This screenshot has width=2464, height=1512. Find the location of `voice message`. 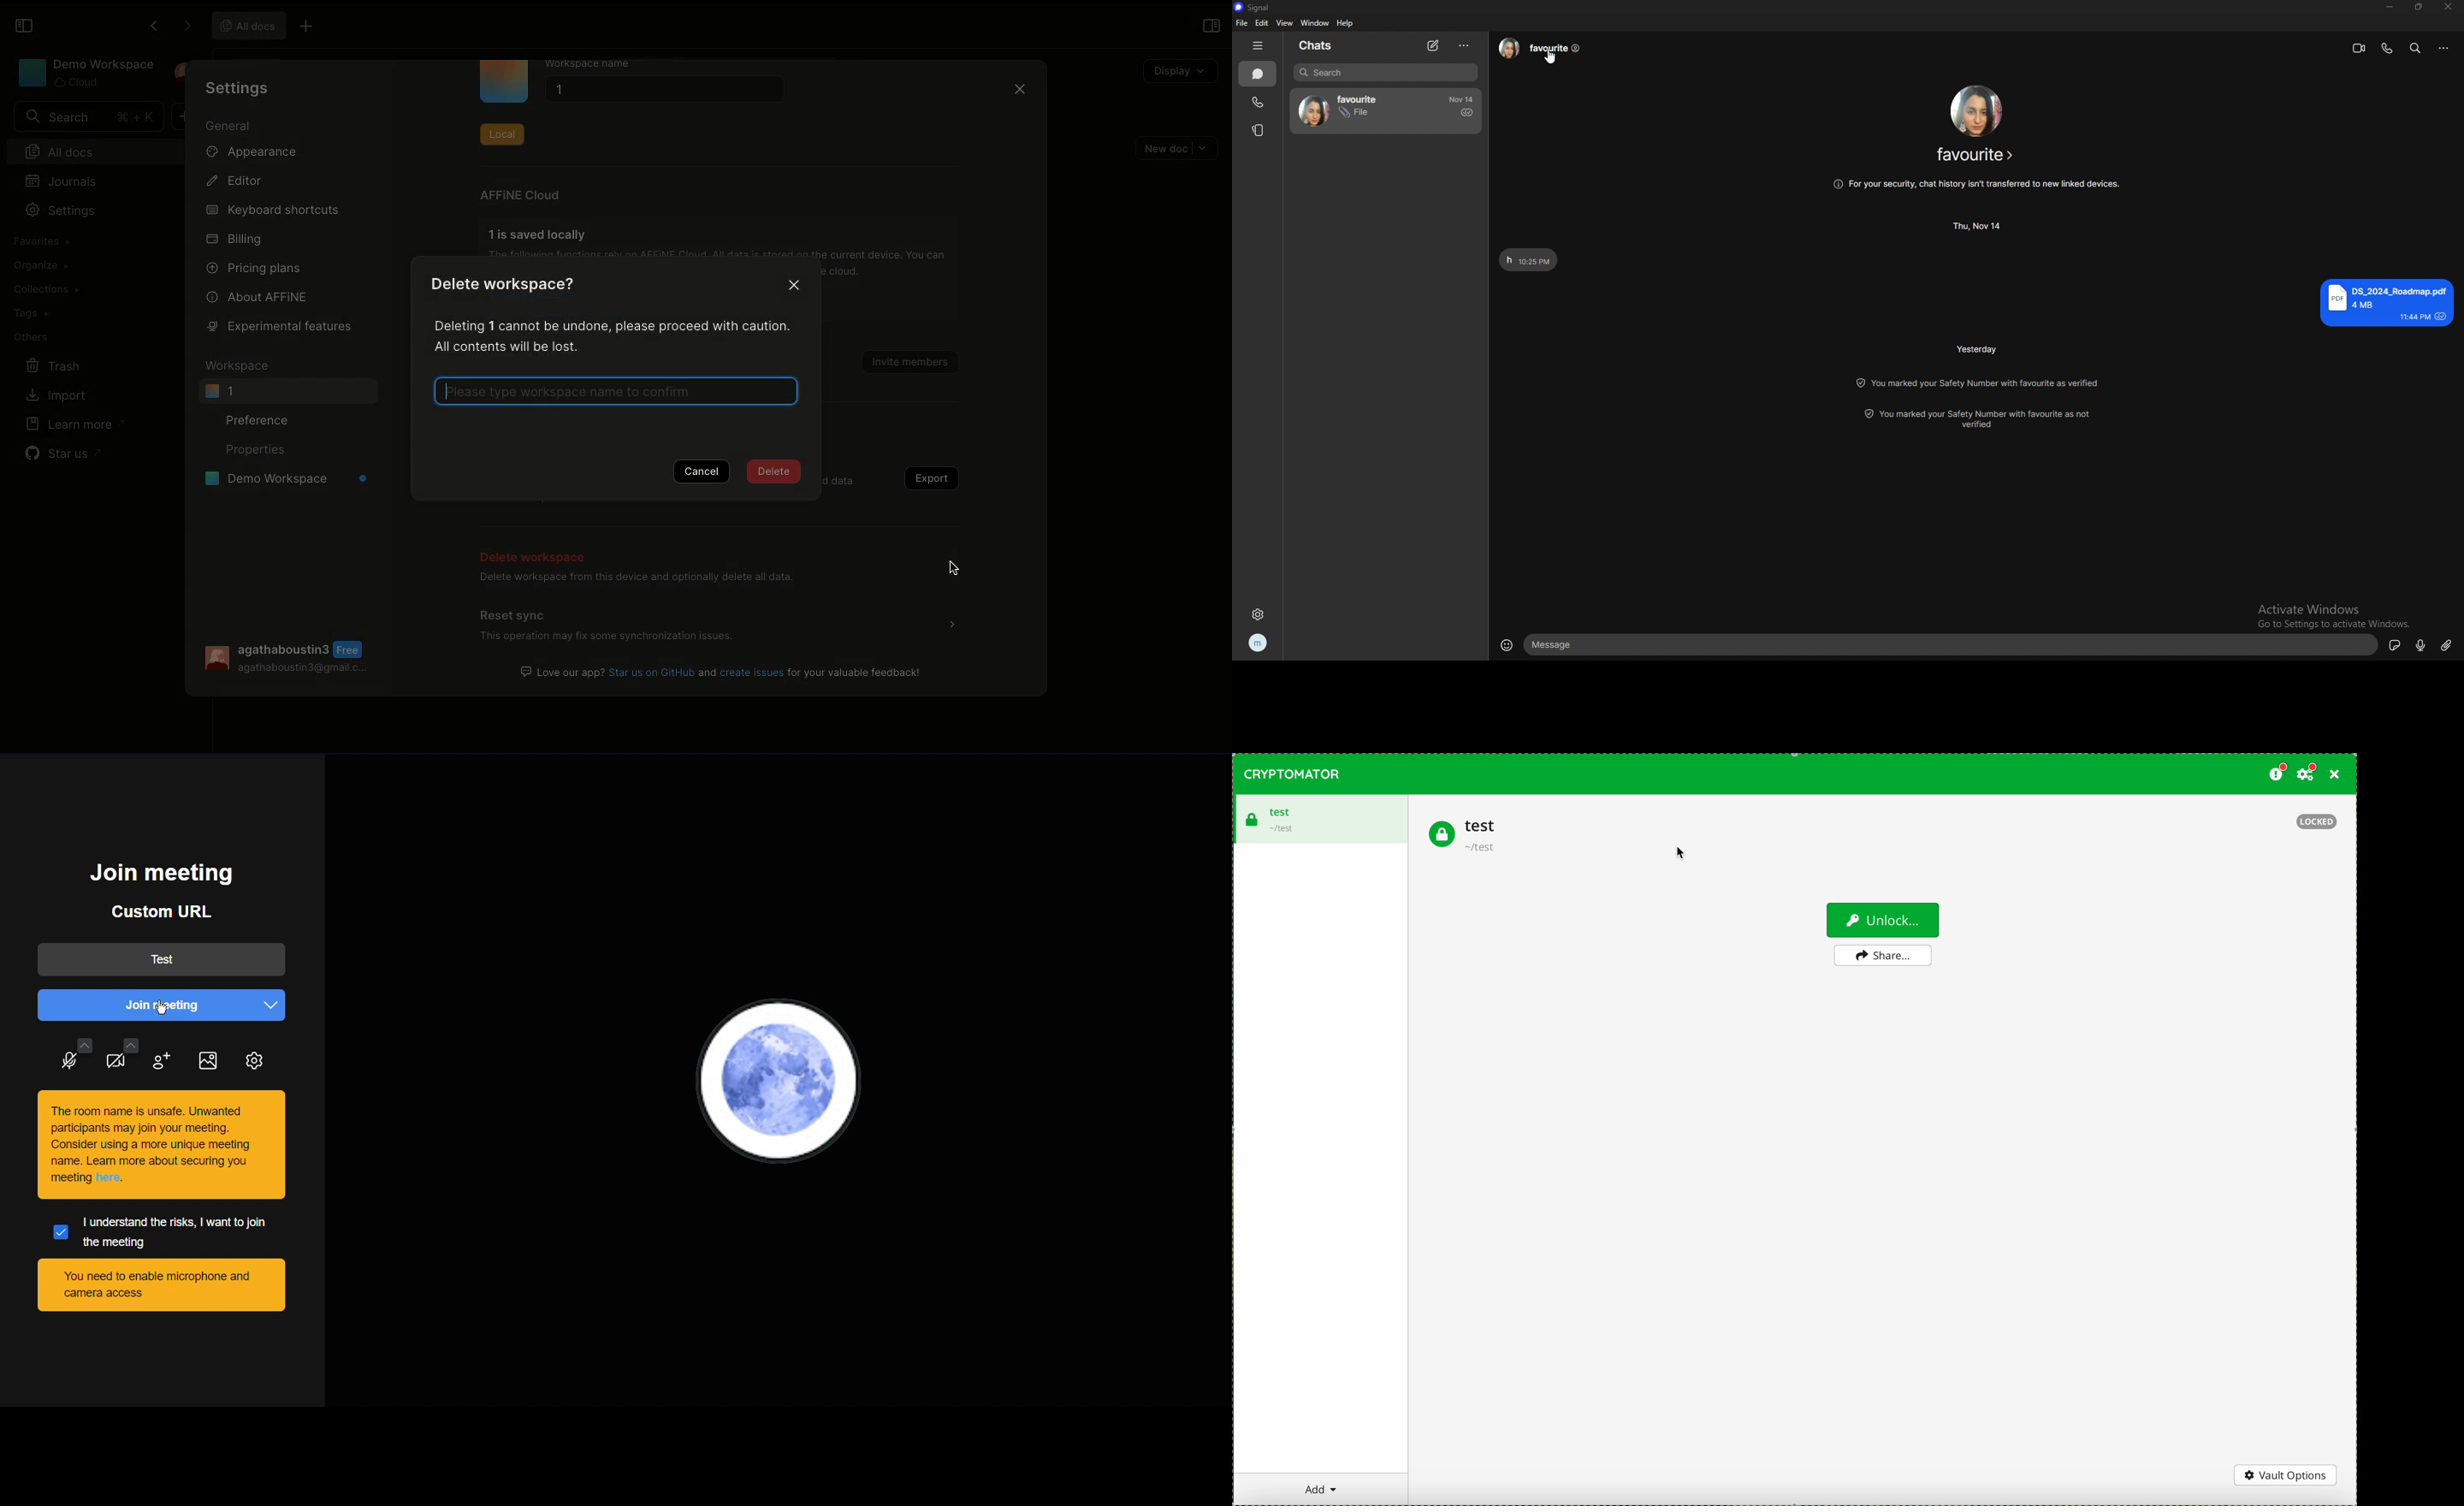

voice message is located at coordinates (2422, 646).